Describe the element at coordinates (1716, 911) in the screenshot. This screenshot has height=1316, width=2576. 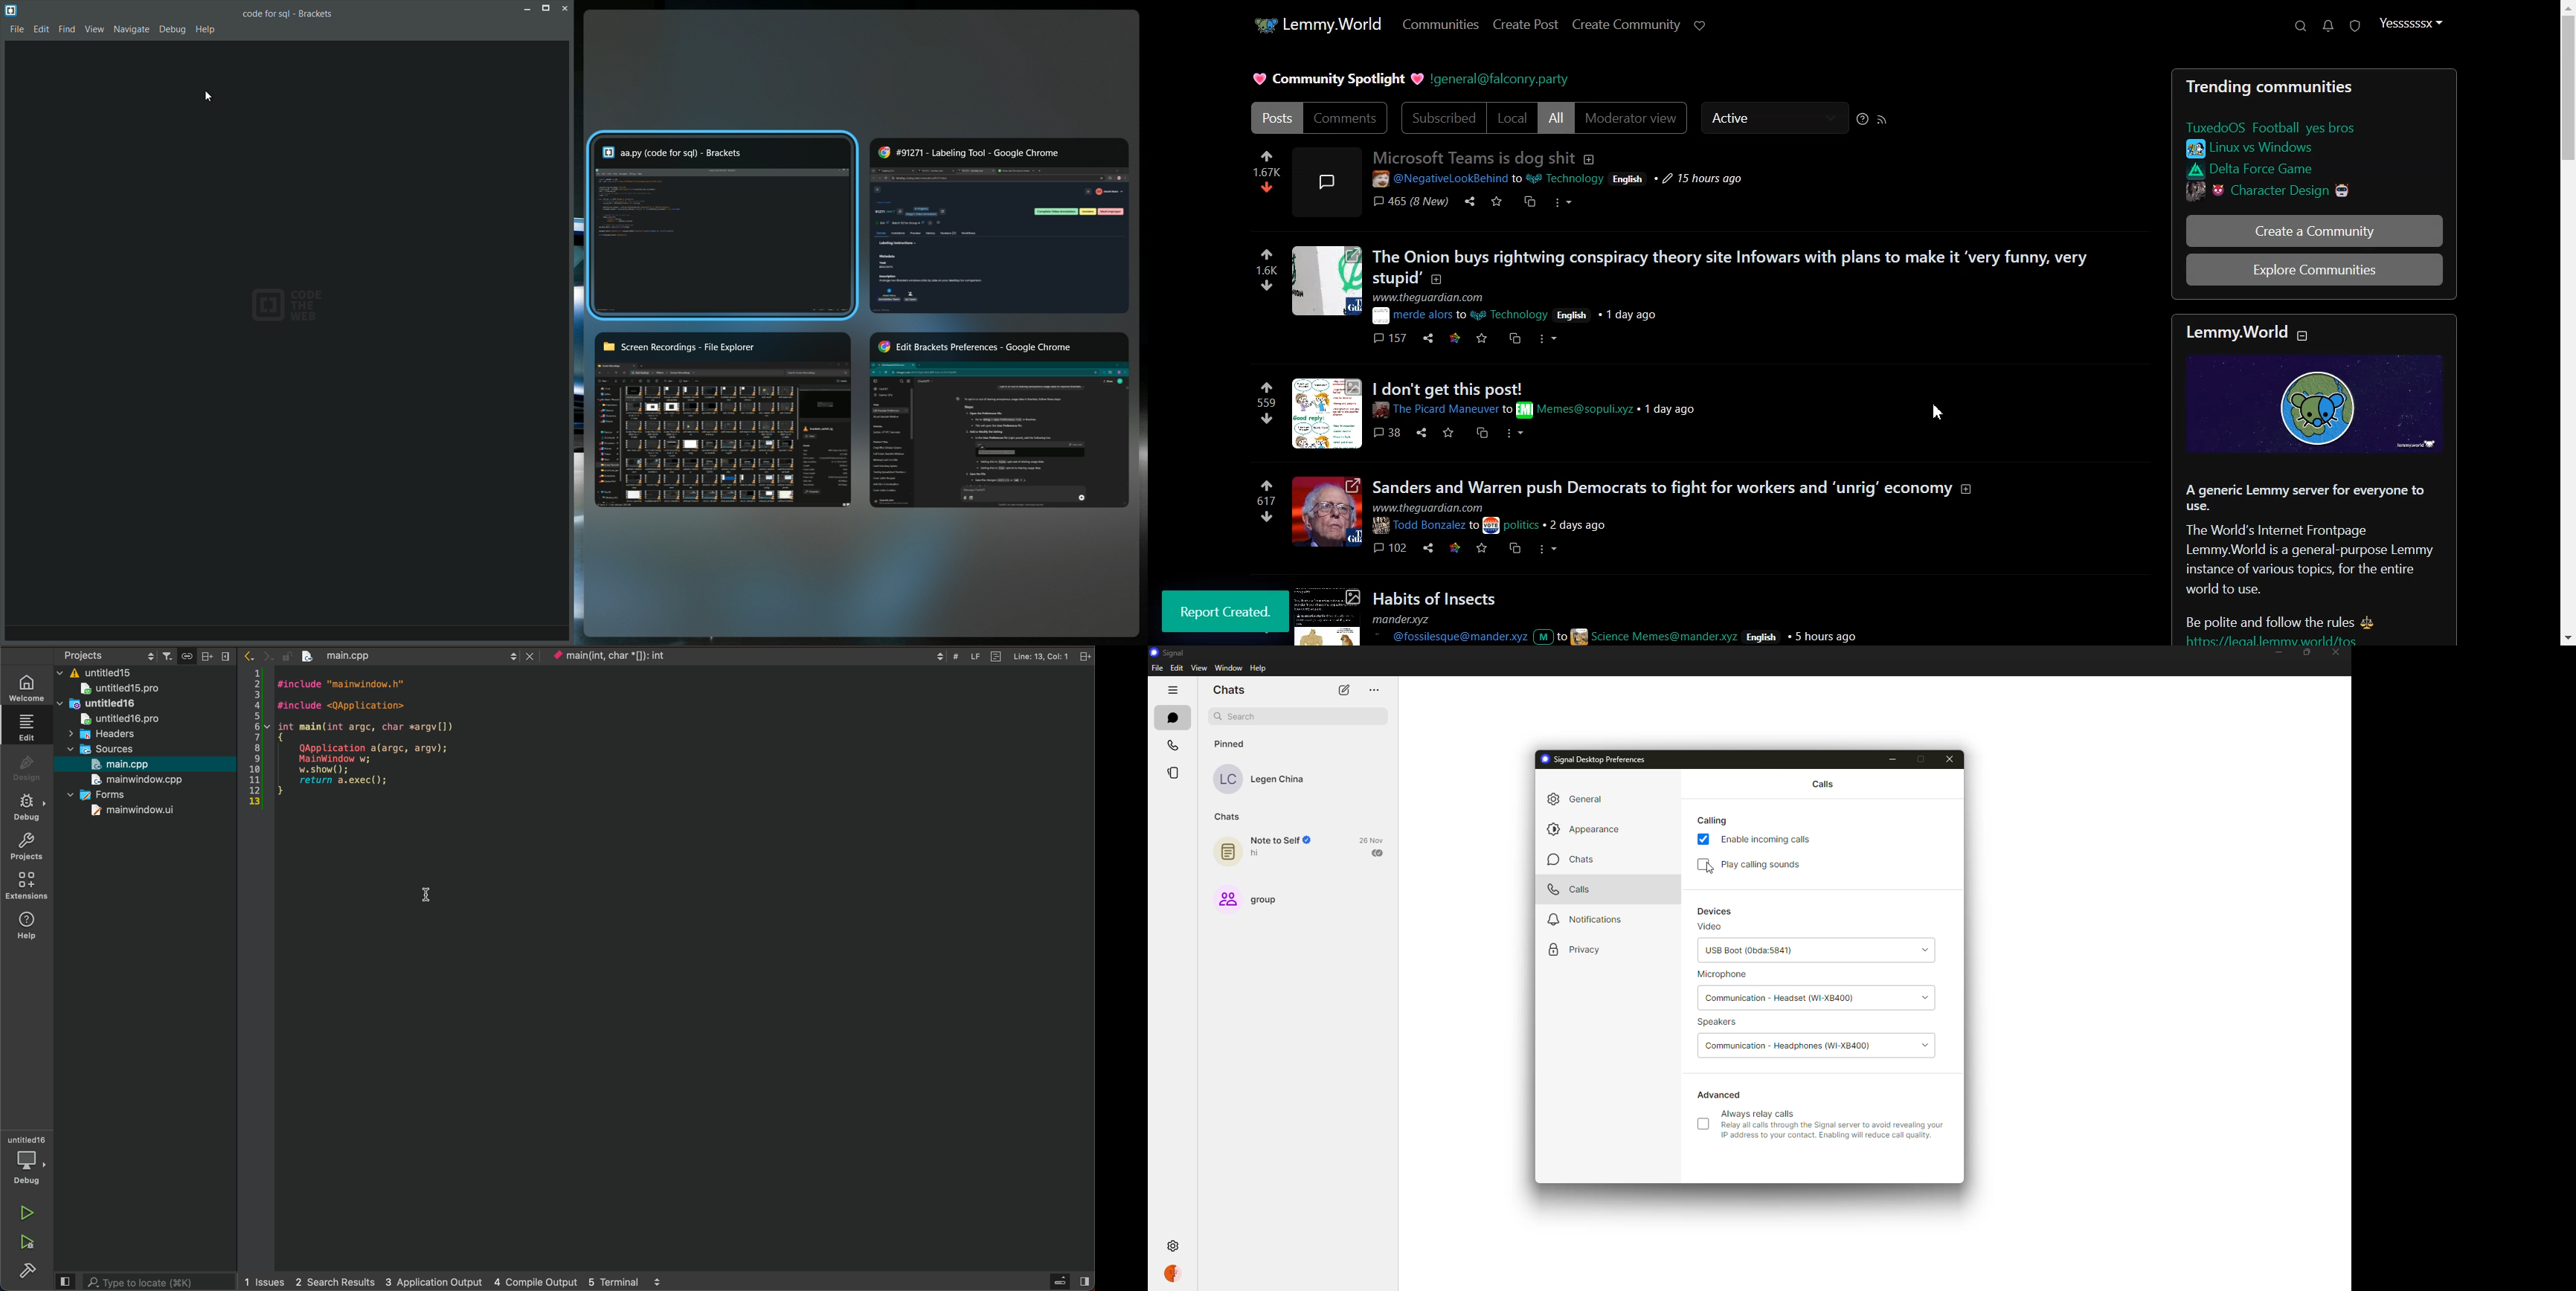
I see `devices` at that location.